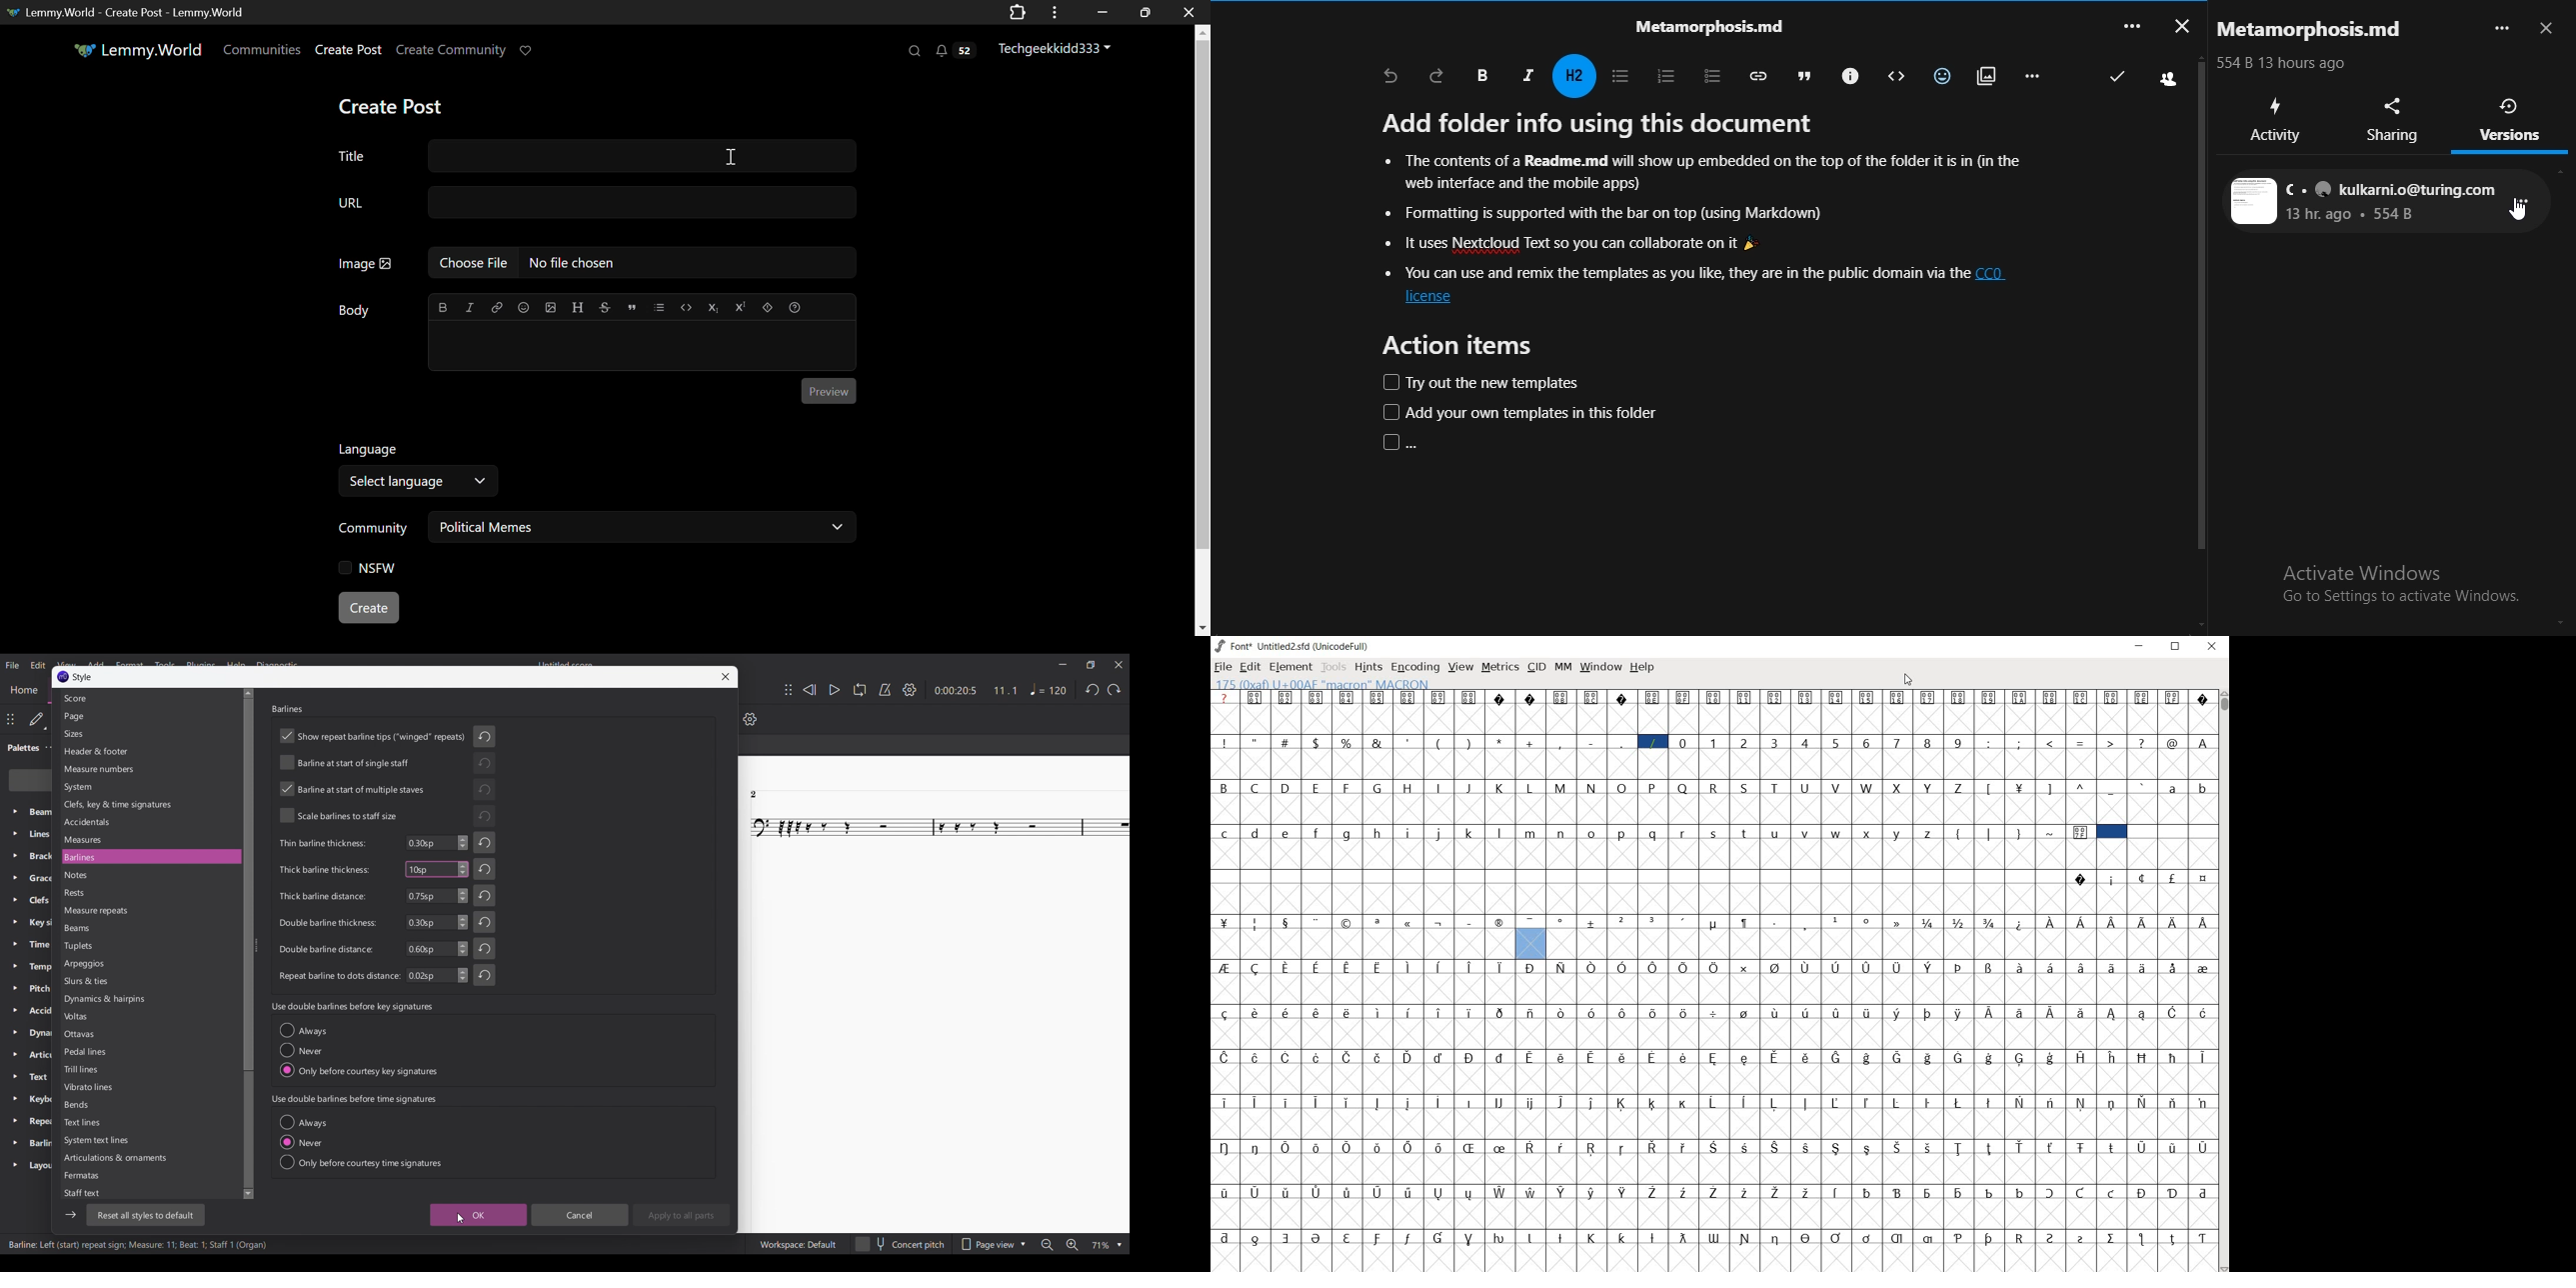 This screenshot has height=1288, width=2576. I want to click on Symbol, so click(1869, 1058).